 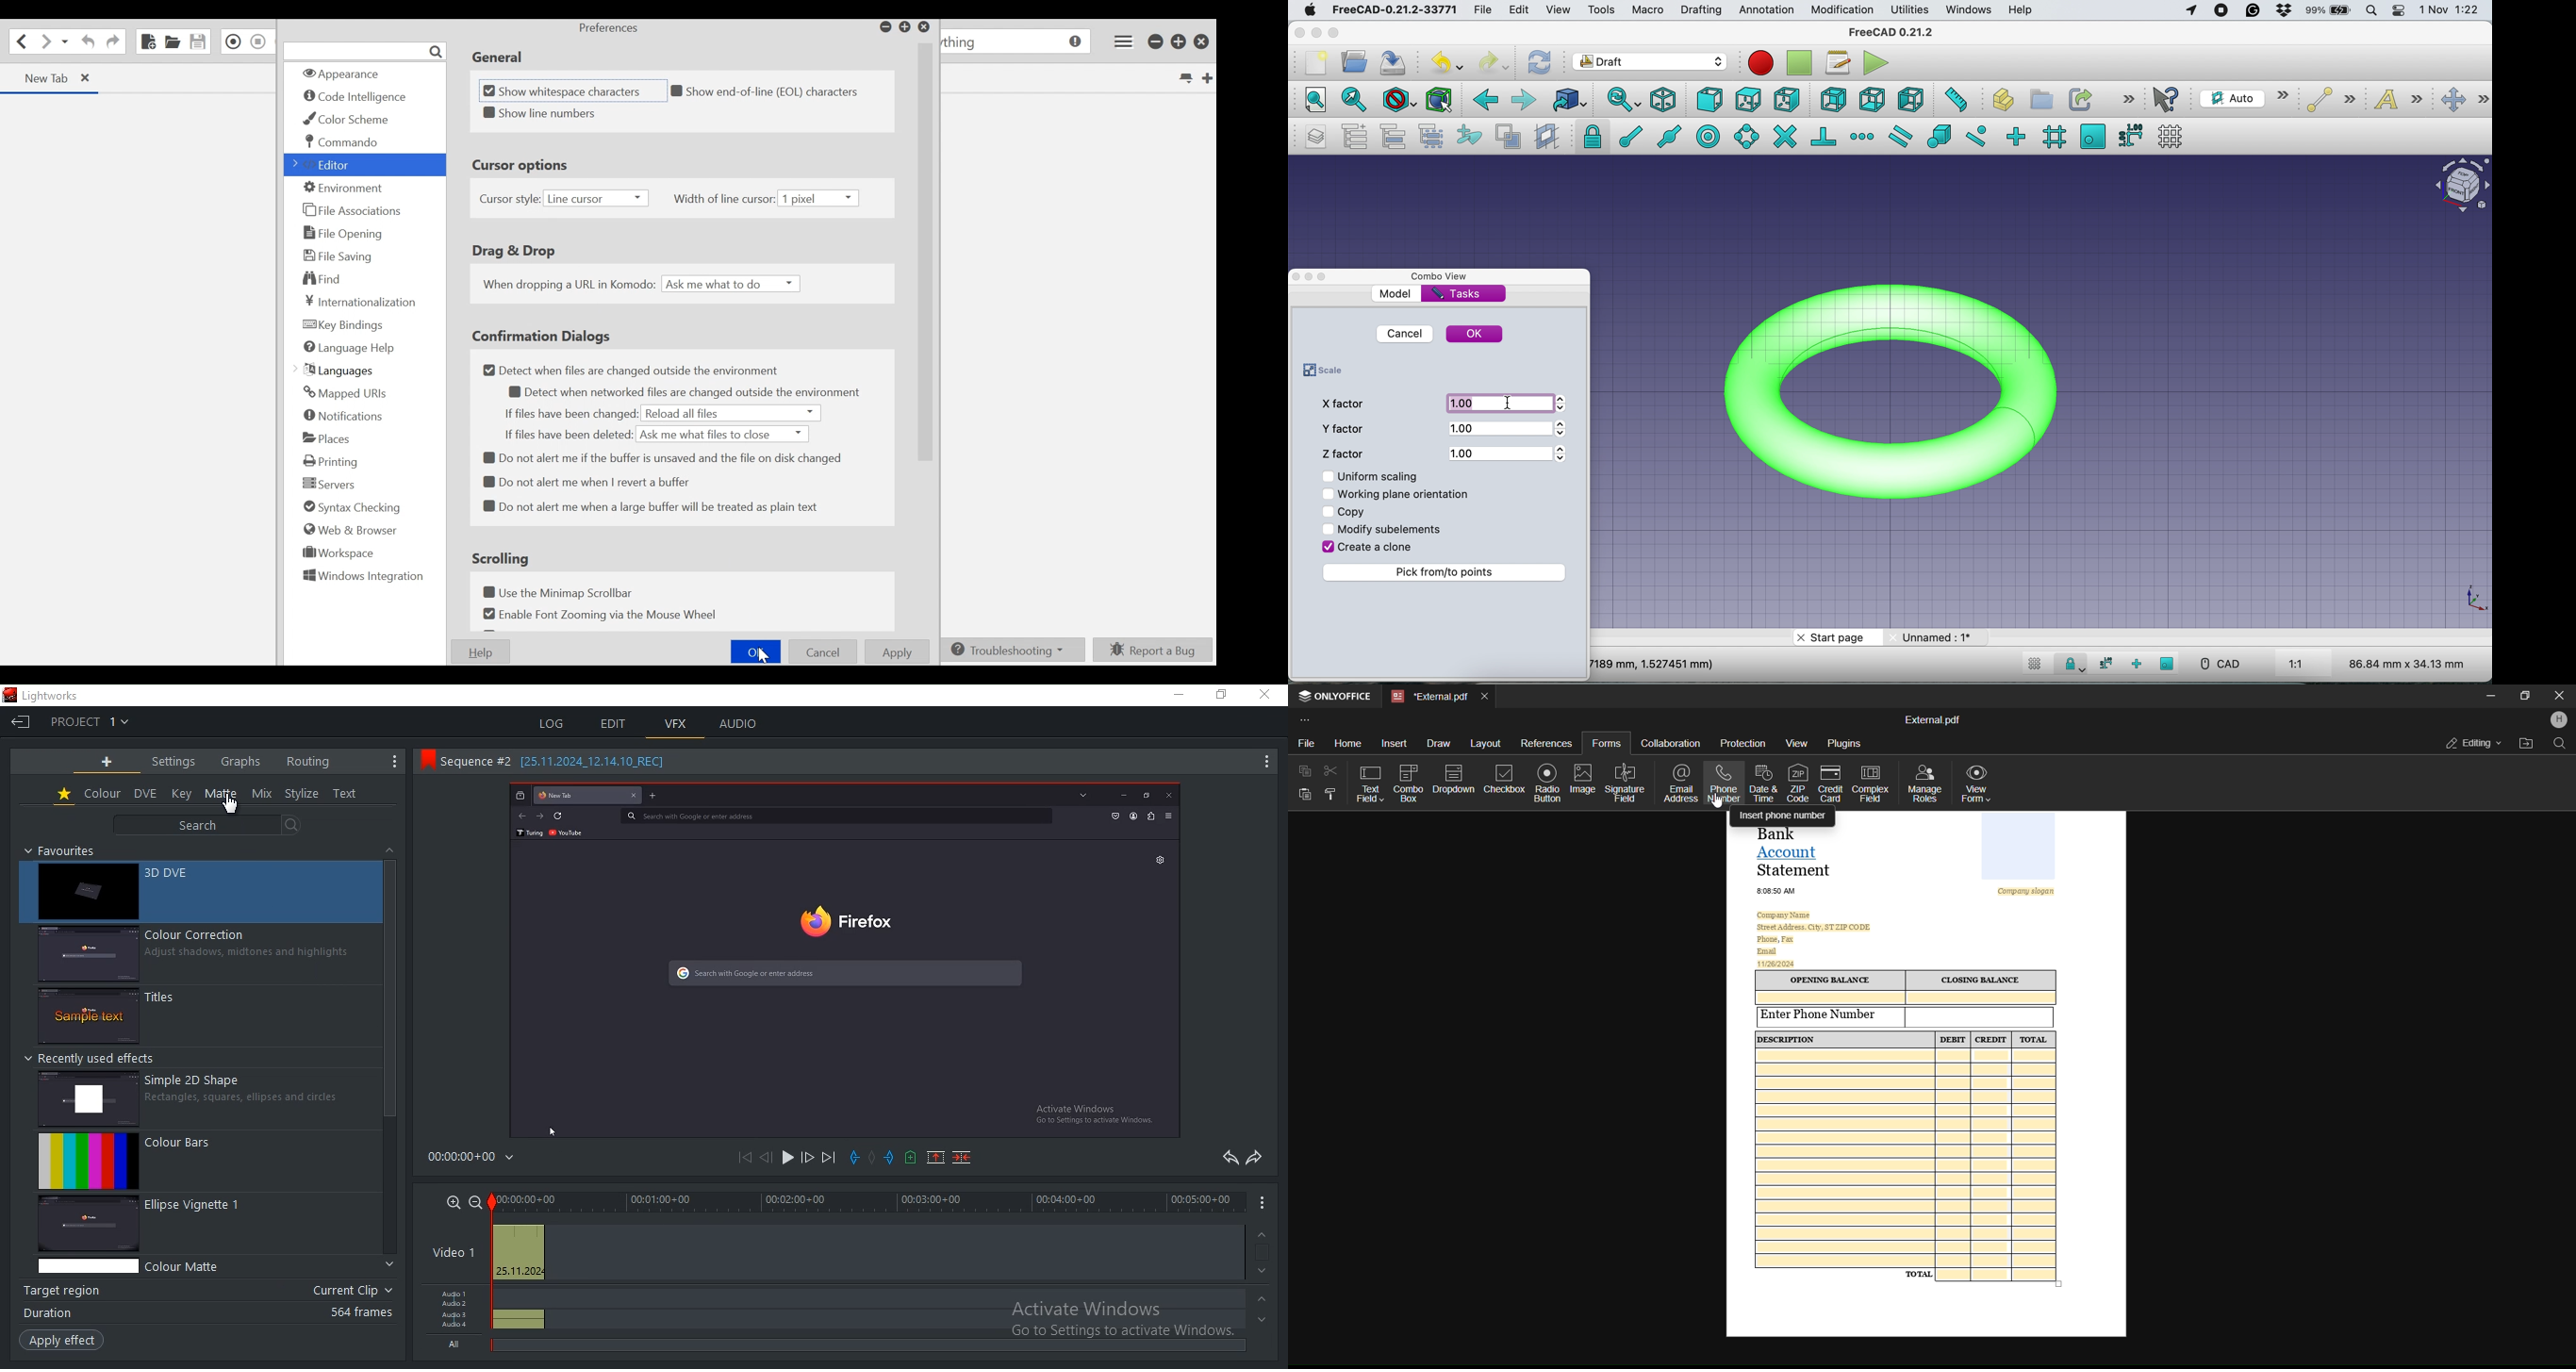 I want to click on delete a marked section, so click(x=965, y=1157).